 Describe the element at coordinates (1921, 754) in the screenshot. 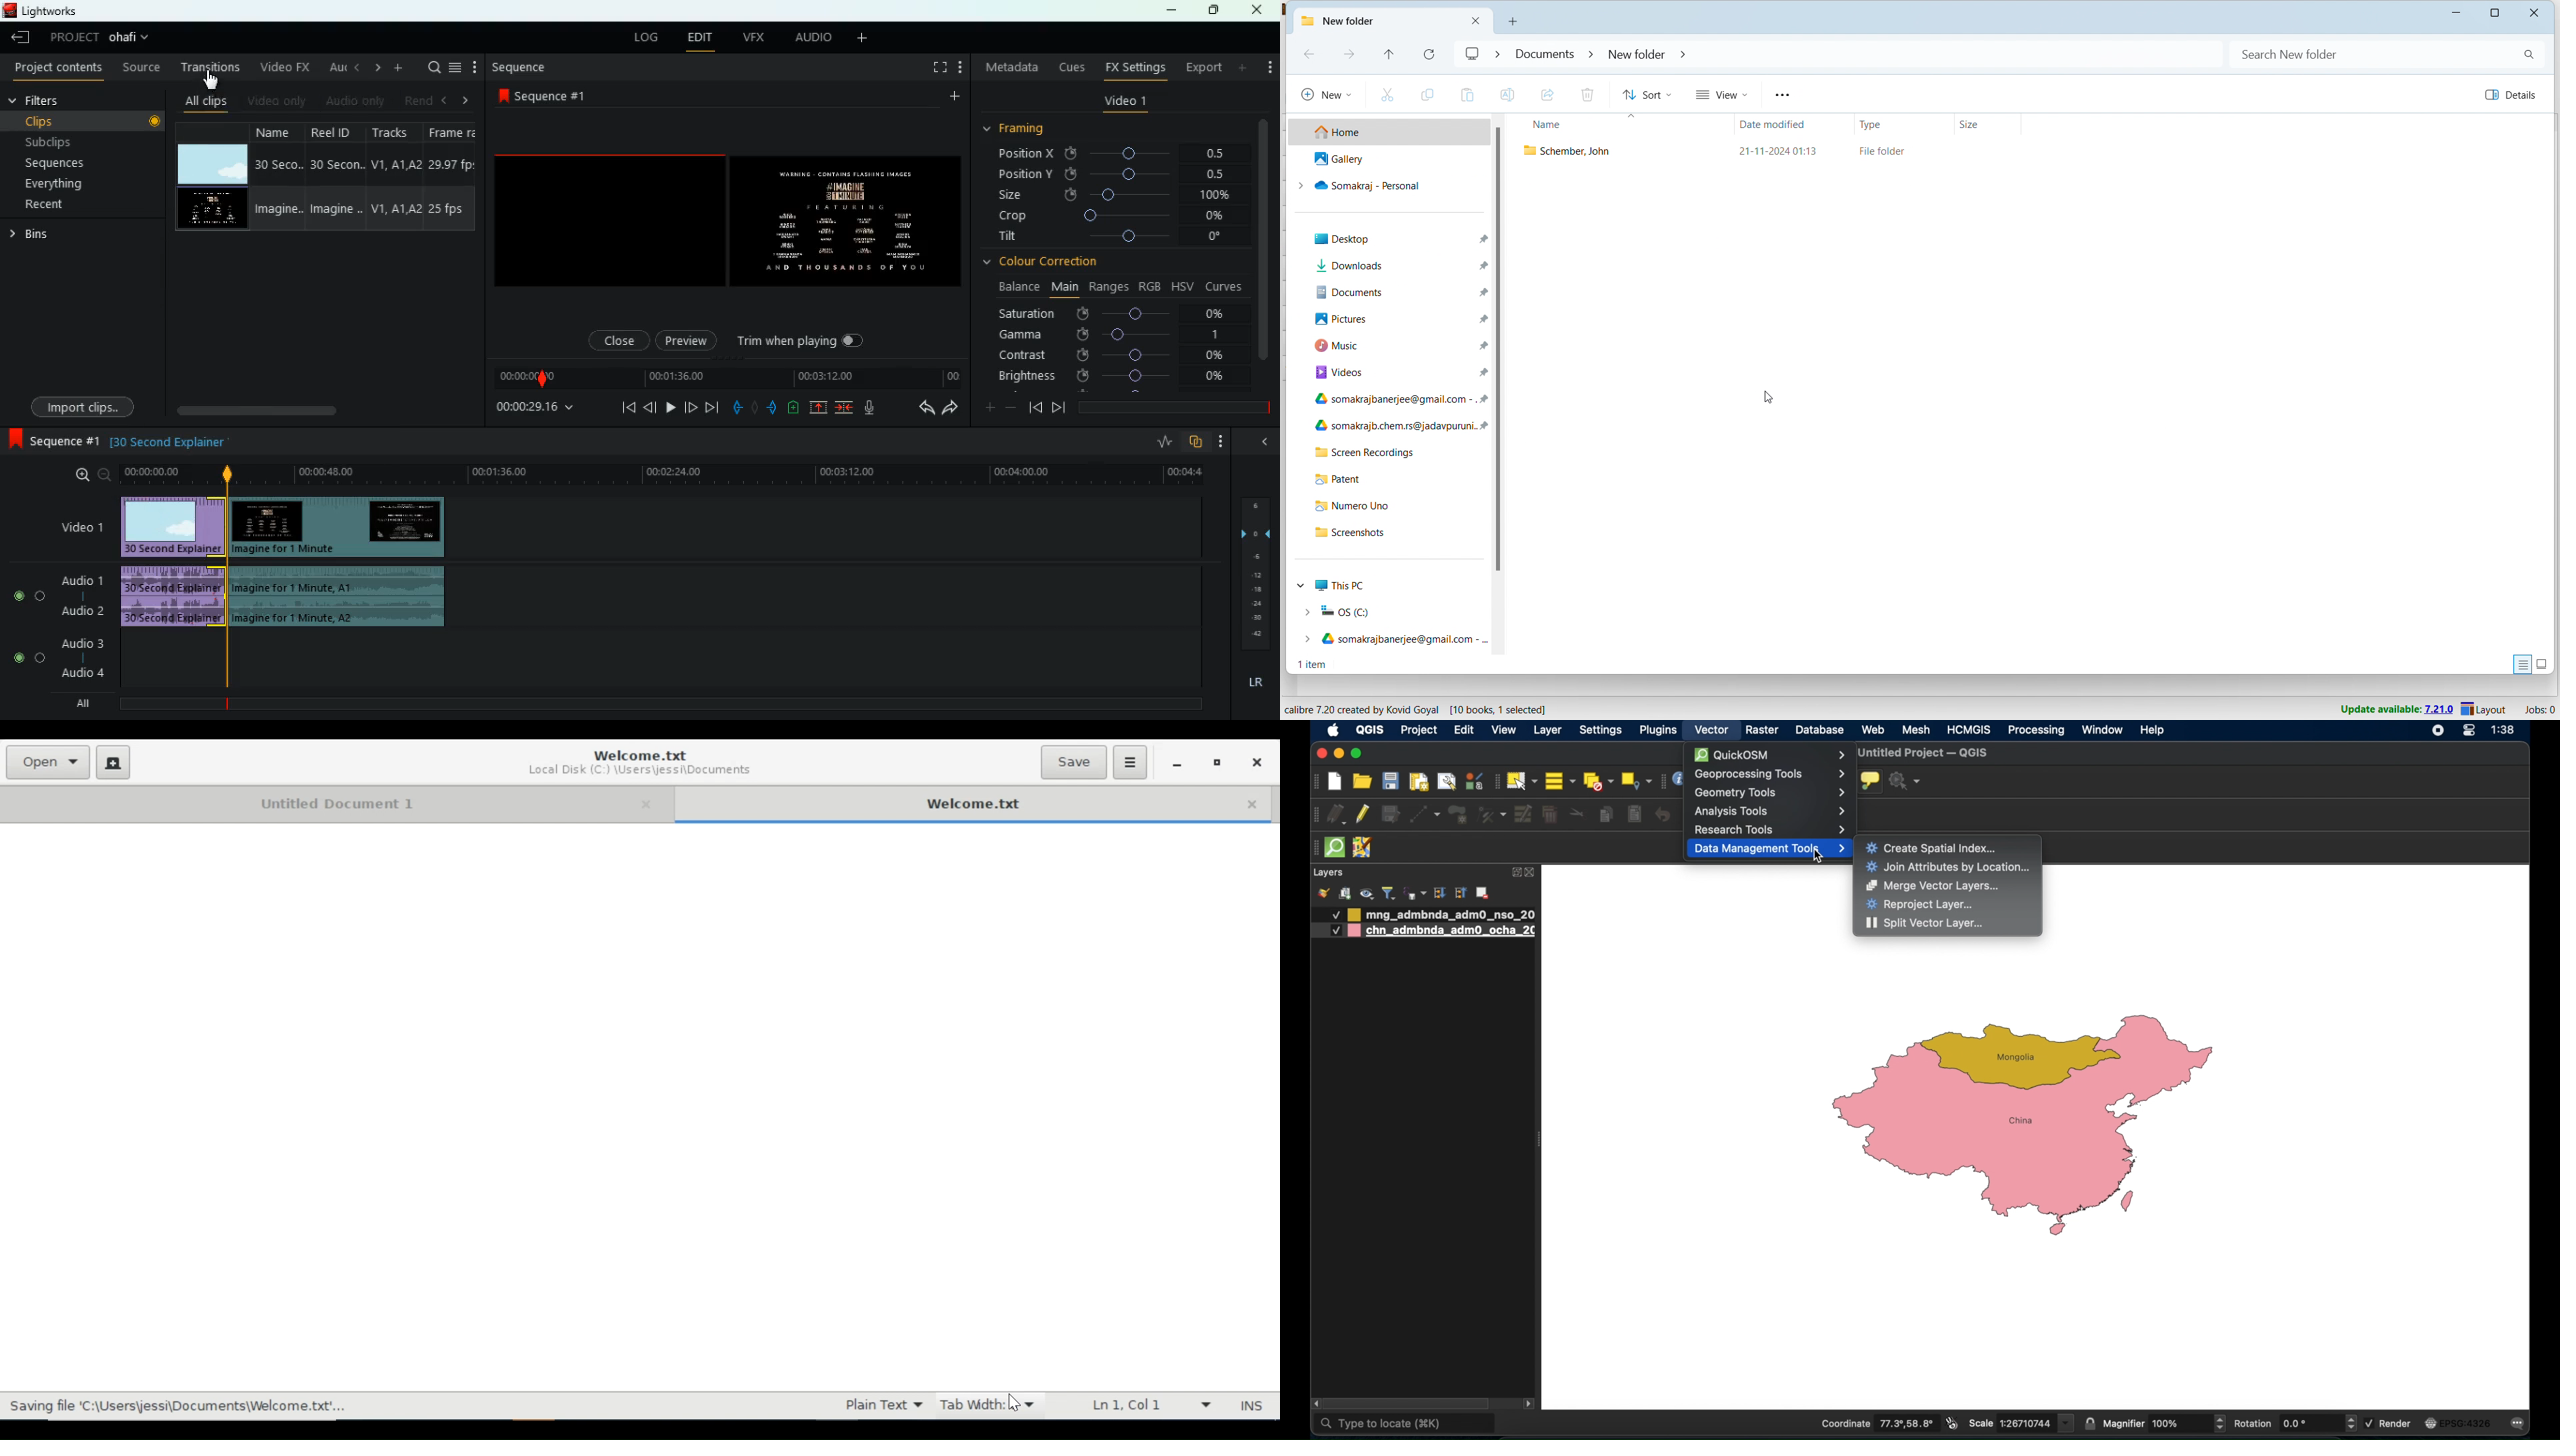

I see `untitled project - QGIS` at that location.